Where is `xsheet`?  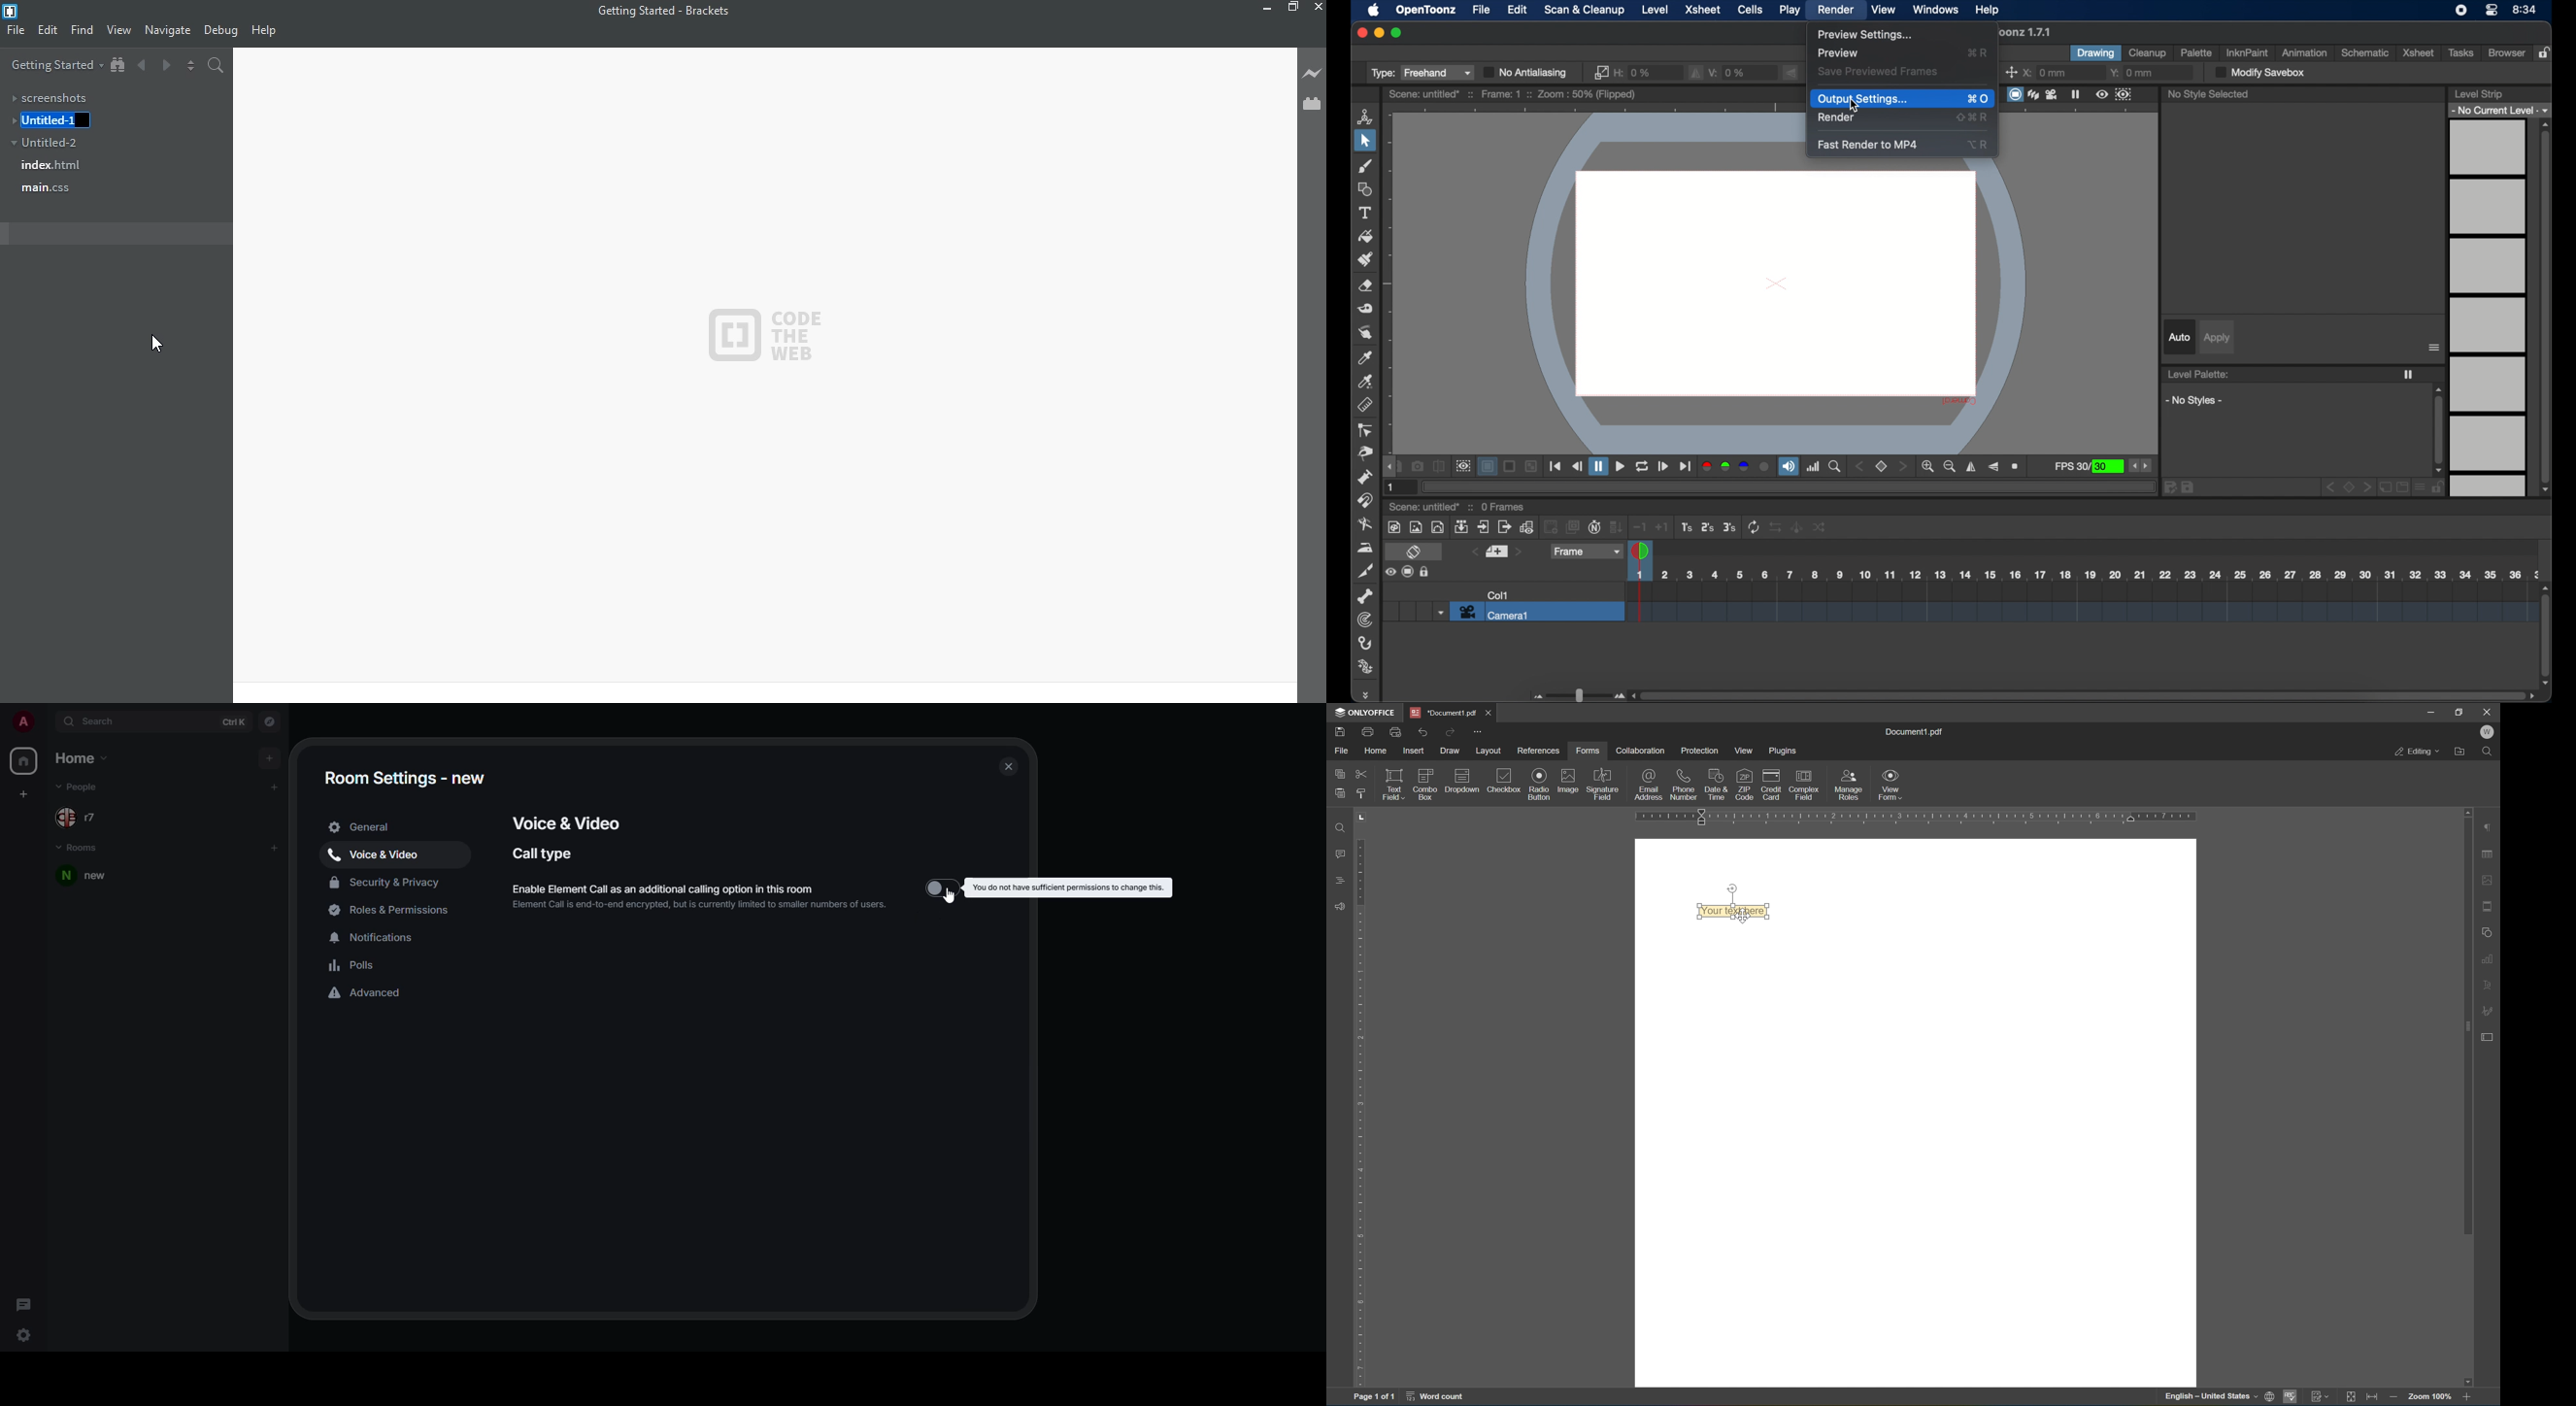 xsheet is located at coordinates (1703, 9).